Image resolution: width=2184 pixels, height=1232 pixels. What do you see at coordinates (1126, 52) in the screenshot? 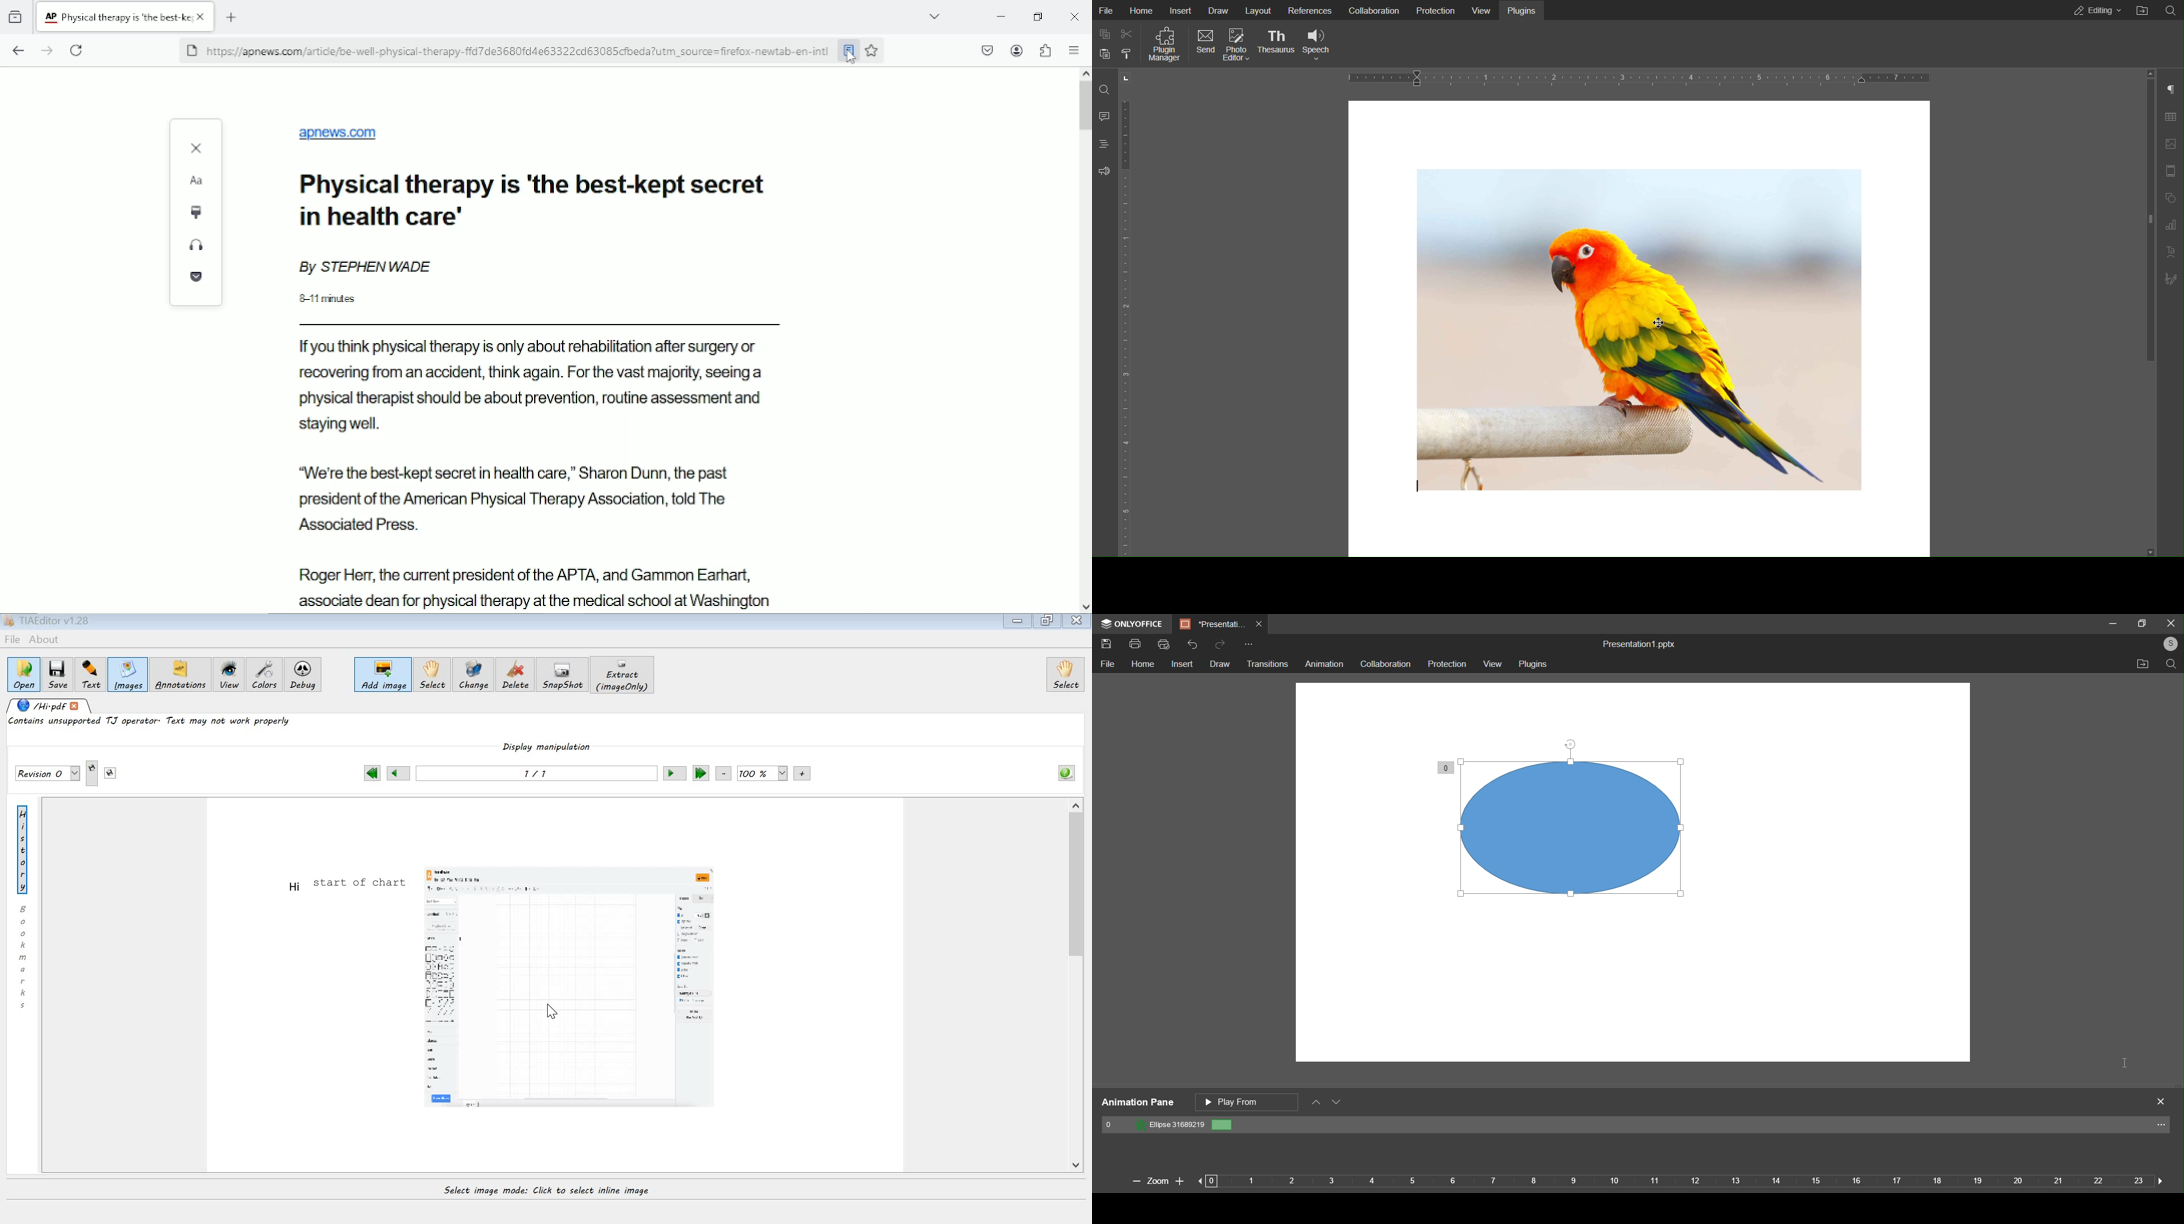
I see `Copy style` at bounding box center [1126, 52].